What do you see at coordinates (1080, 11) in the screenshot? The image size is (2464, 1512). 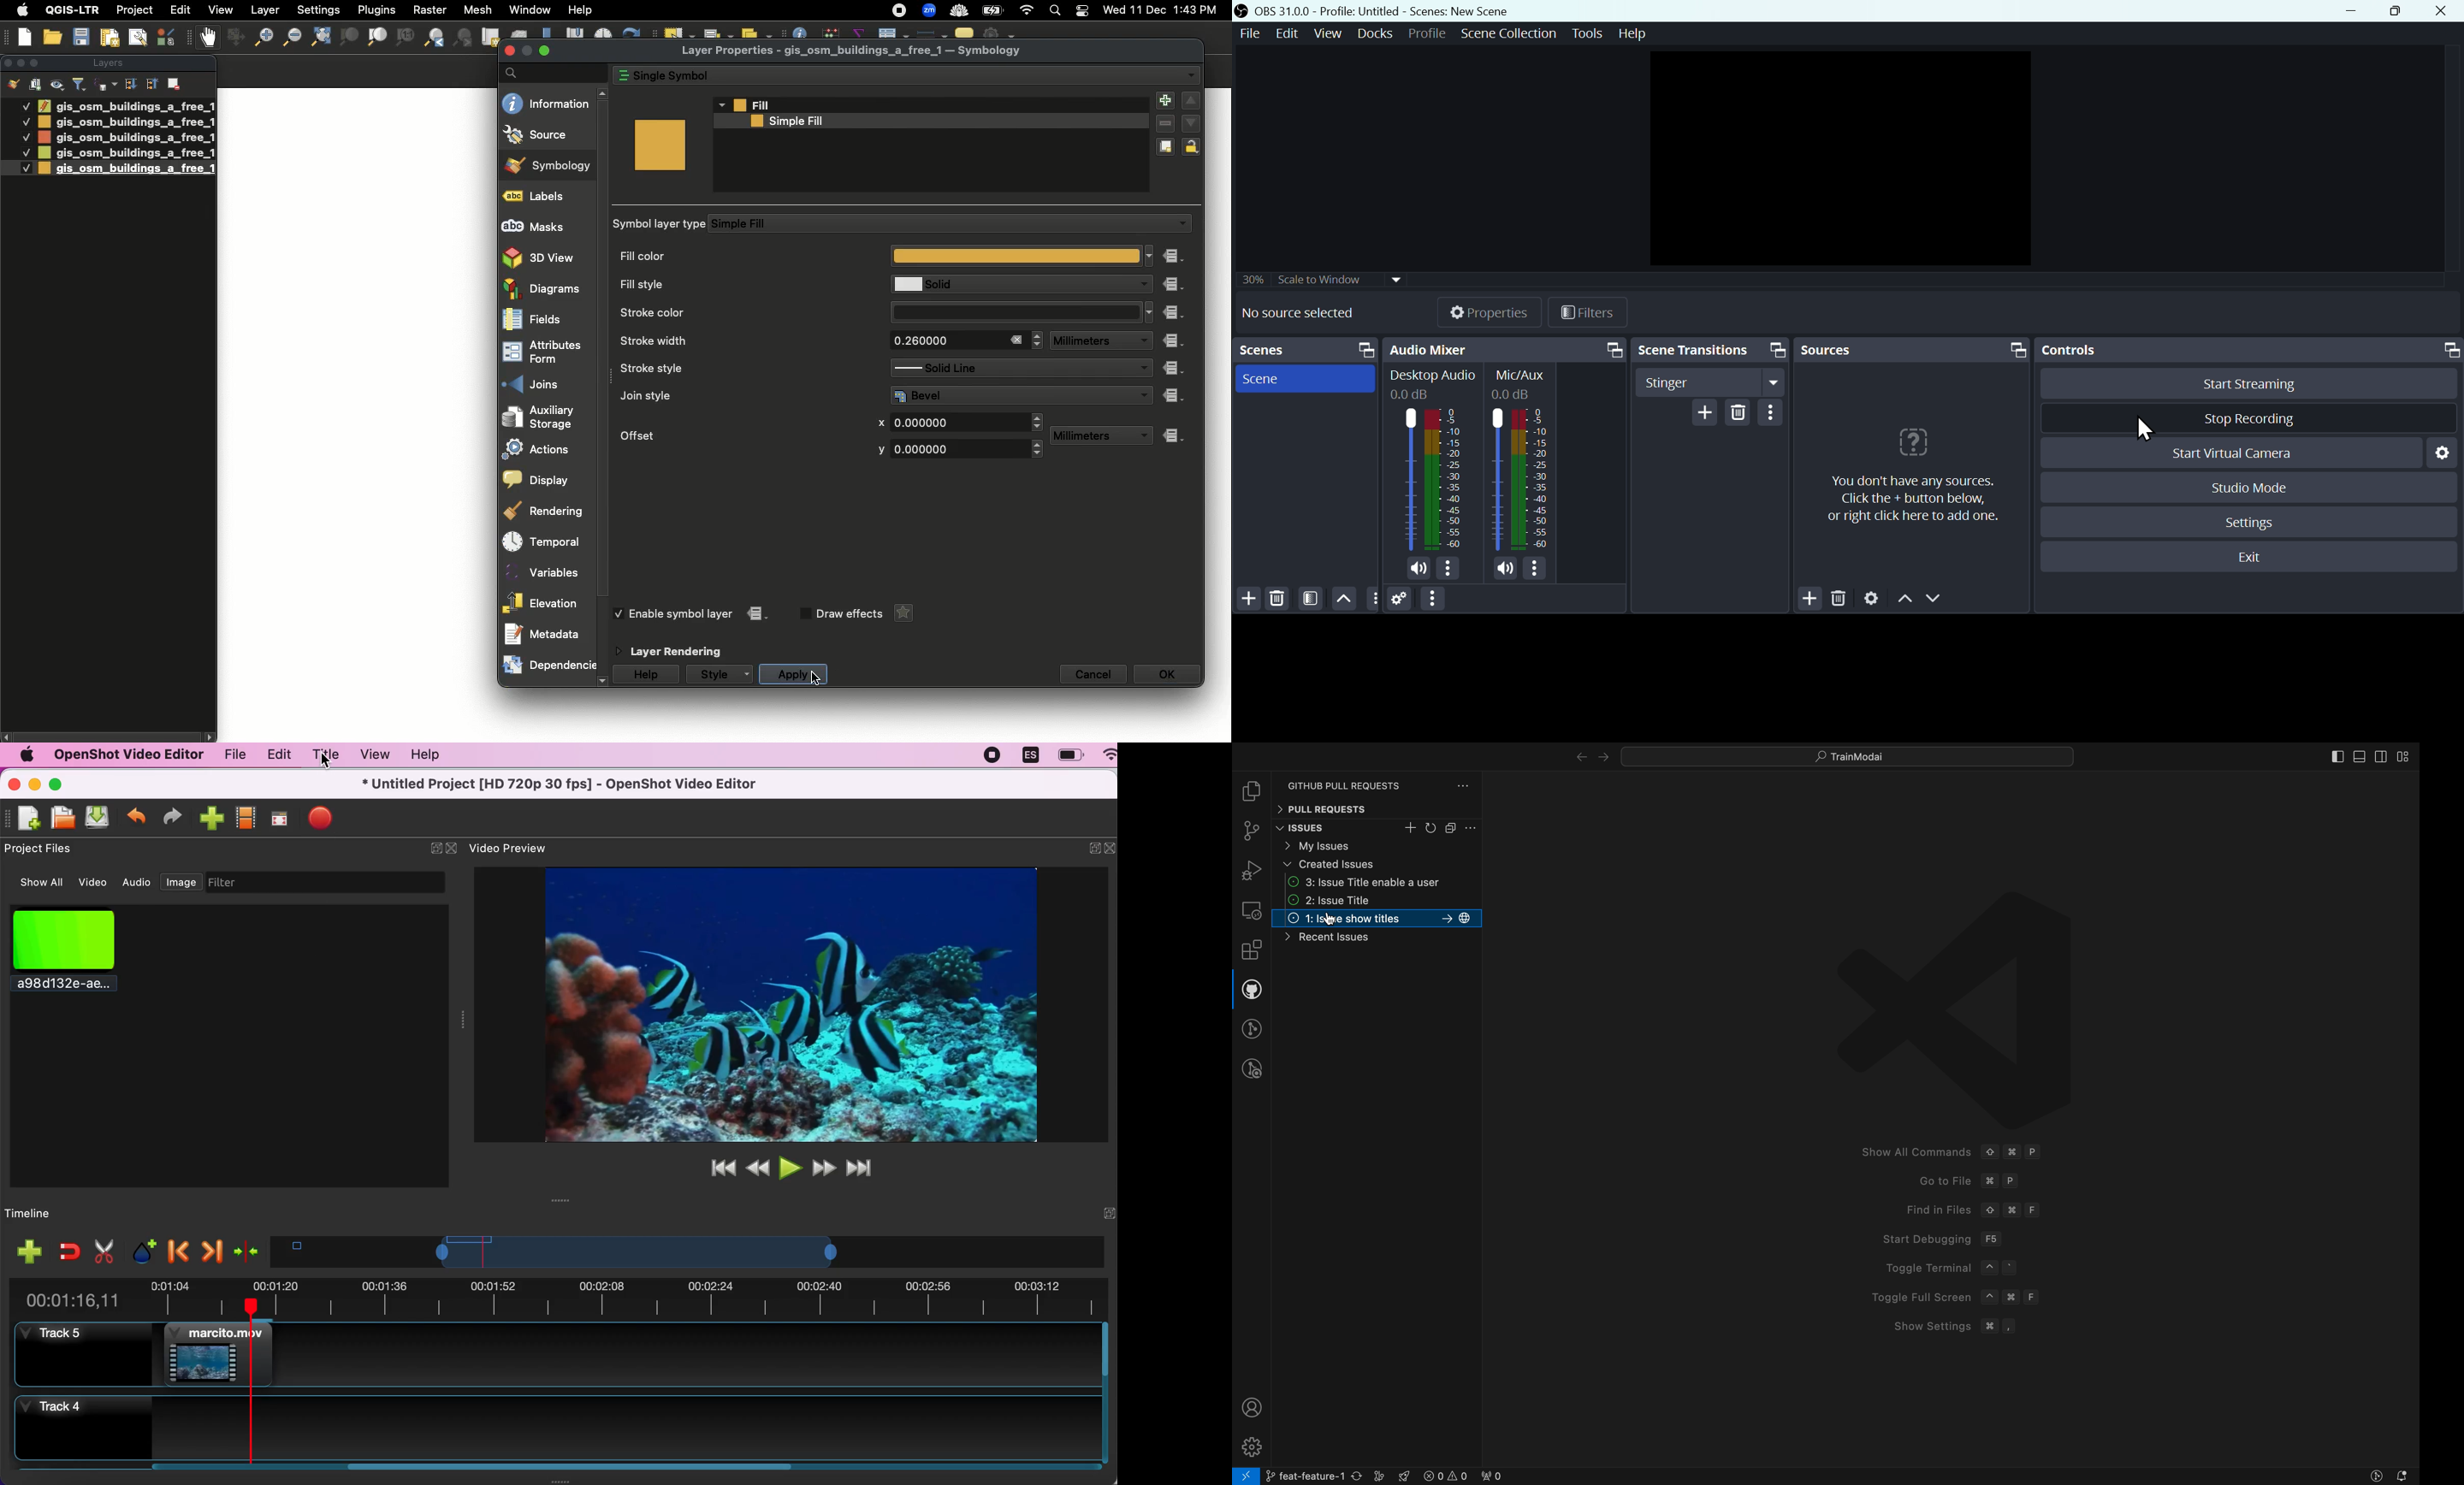 I see `Notification` at bounding box center [1080, 11].